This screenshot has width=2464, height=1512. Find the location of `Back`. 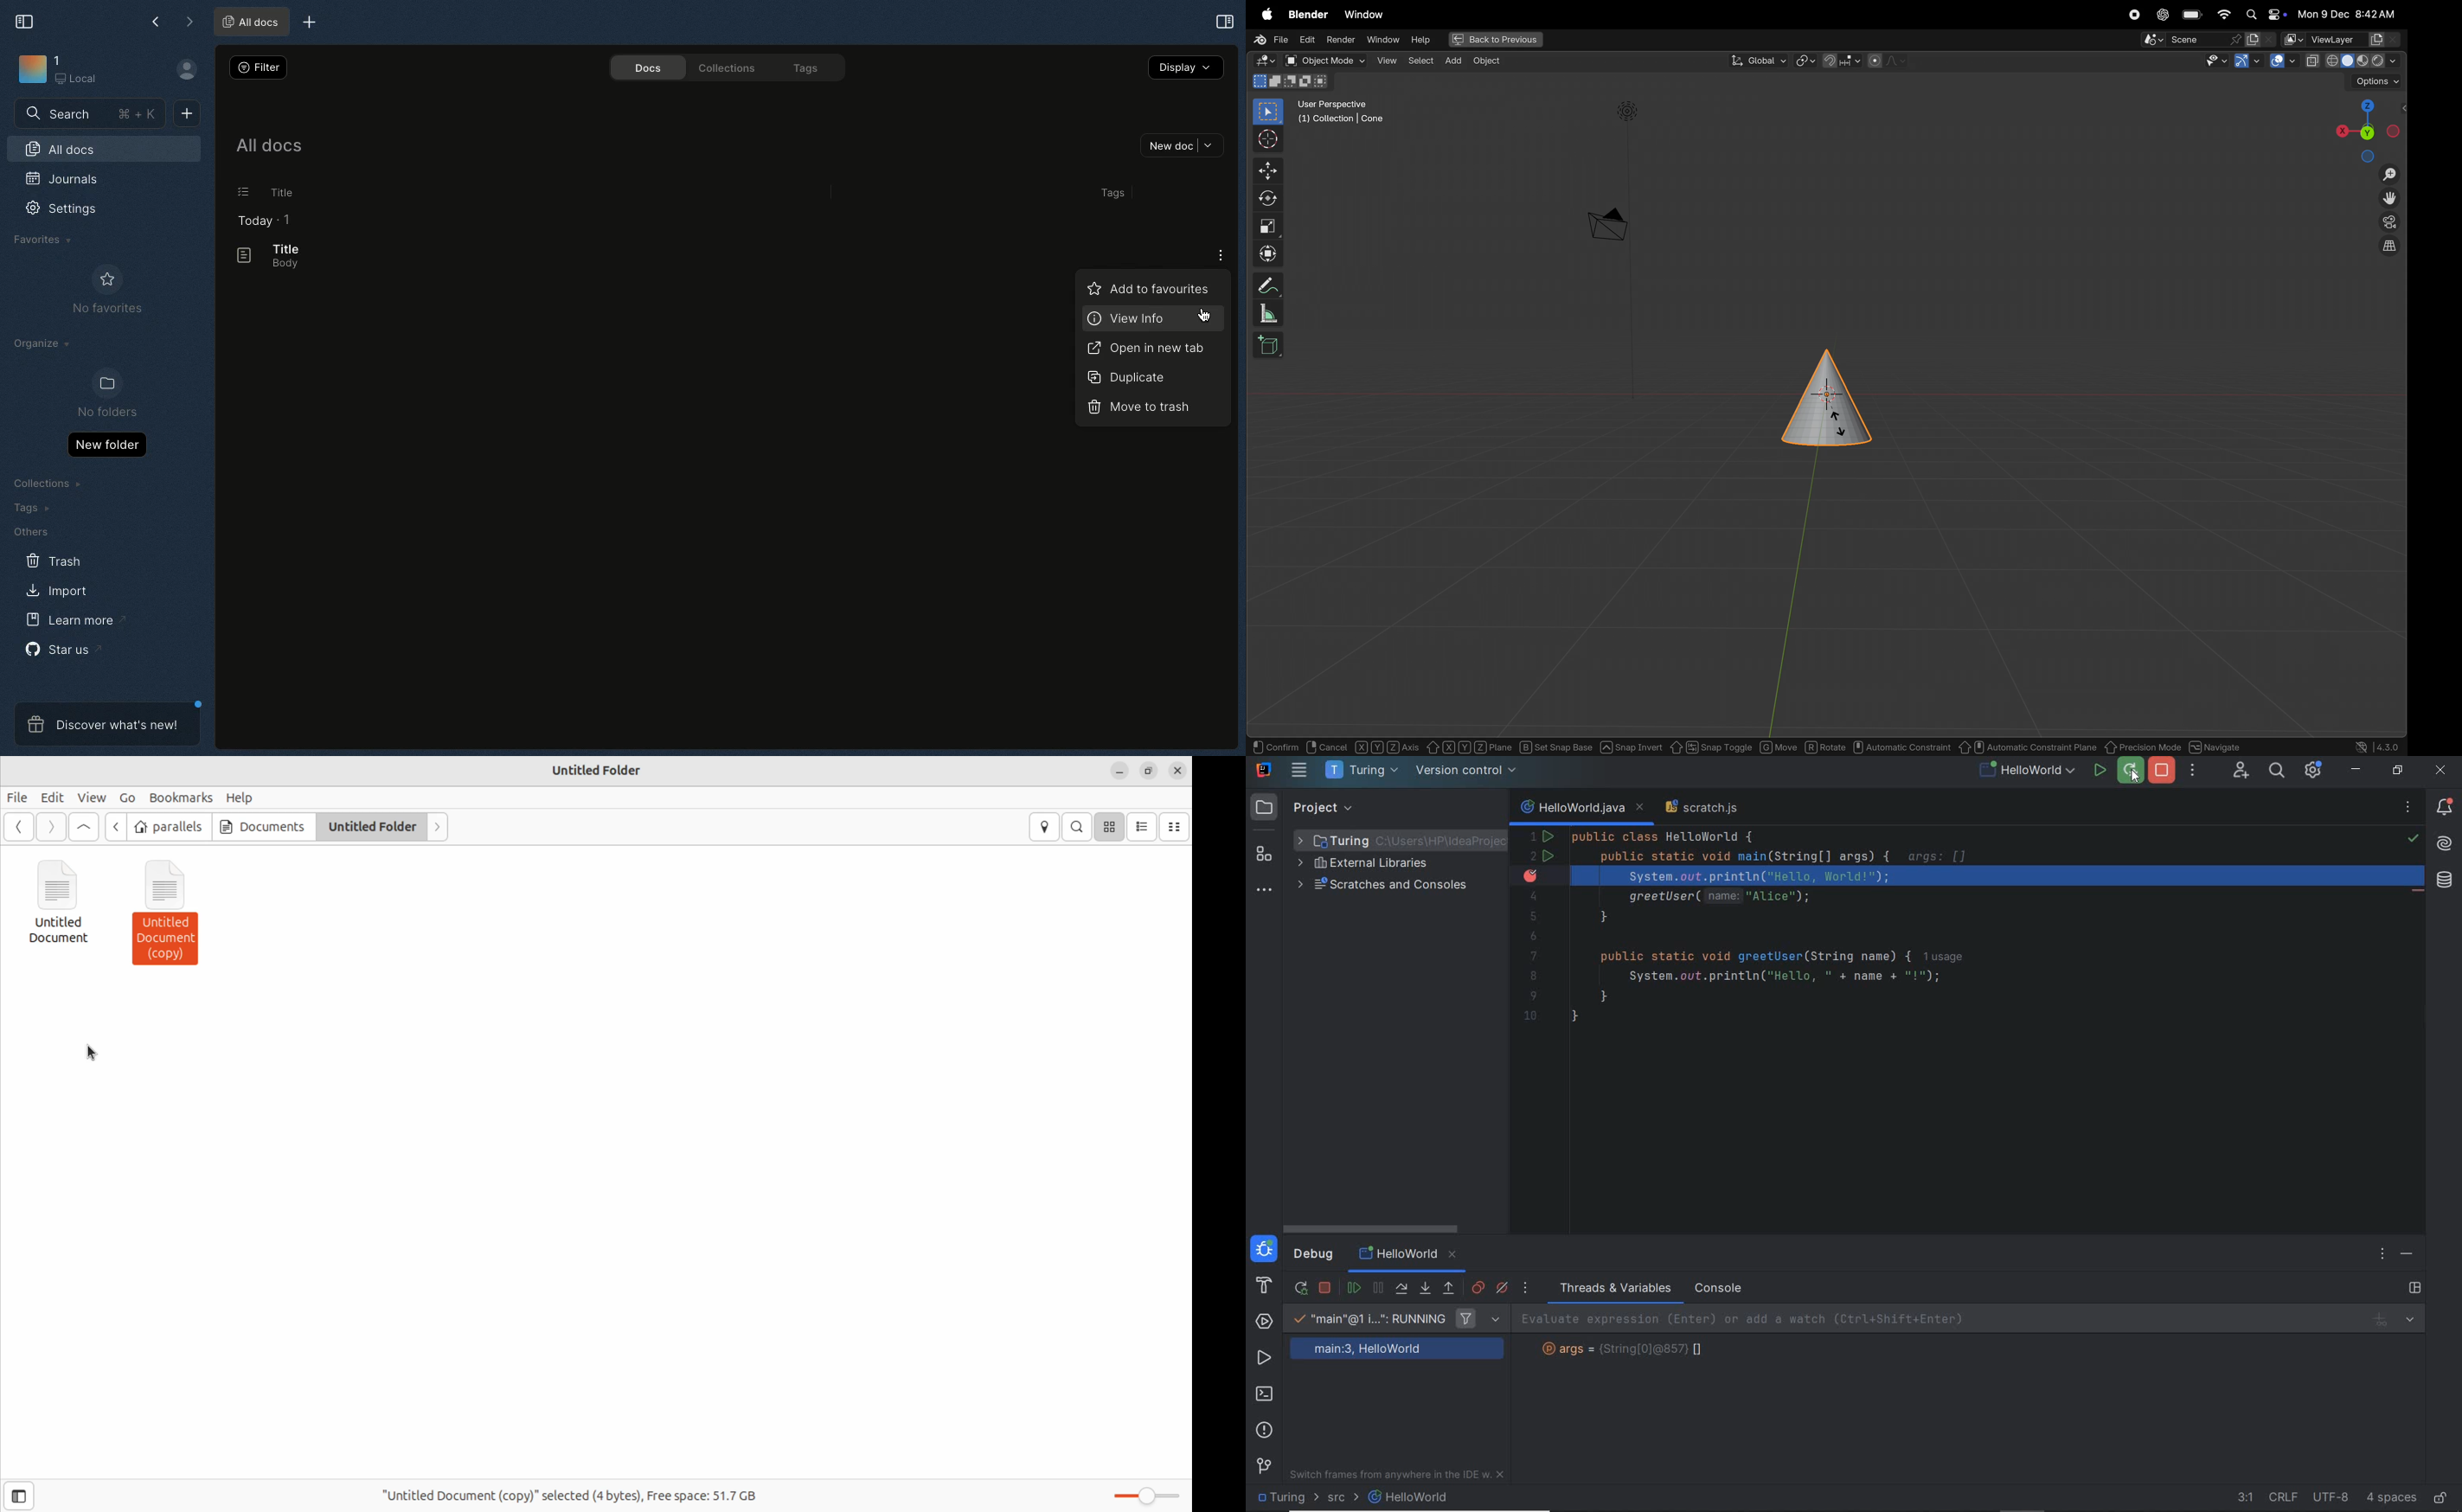

Back is located at coordinates (157, 22).